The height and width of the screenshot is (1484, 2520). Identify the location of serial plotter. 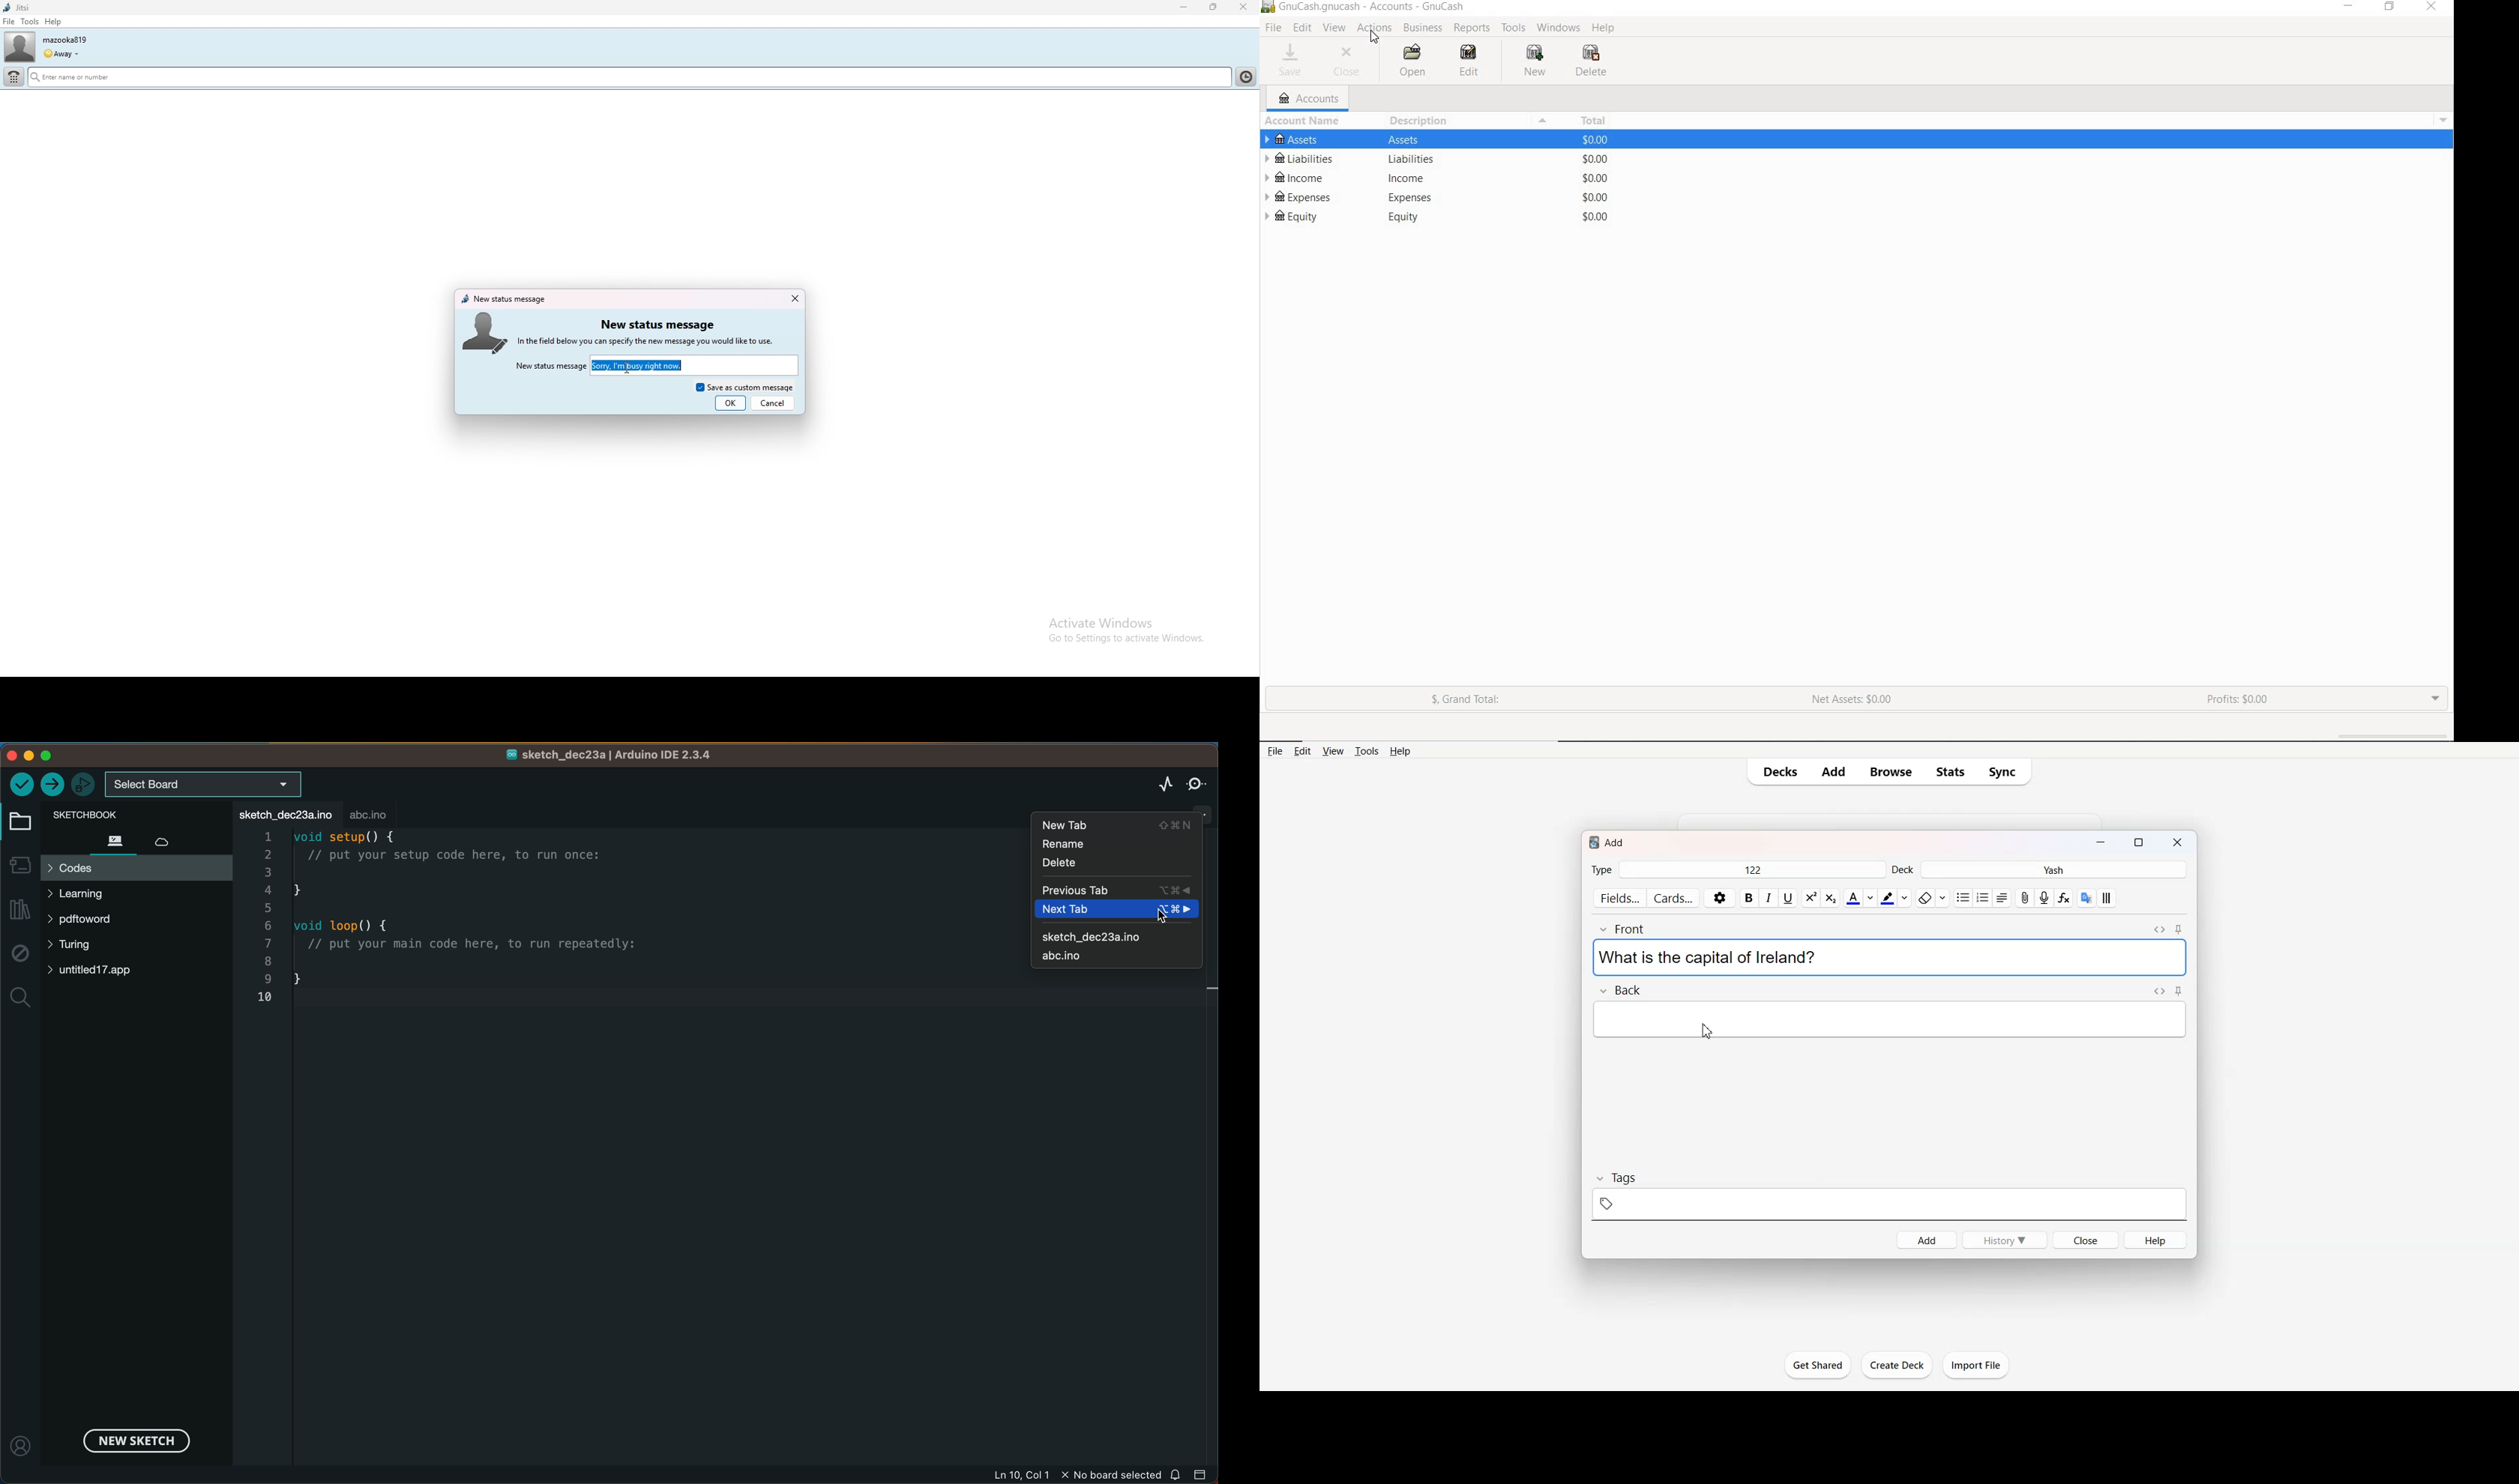
(1164, 782).